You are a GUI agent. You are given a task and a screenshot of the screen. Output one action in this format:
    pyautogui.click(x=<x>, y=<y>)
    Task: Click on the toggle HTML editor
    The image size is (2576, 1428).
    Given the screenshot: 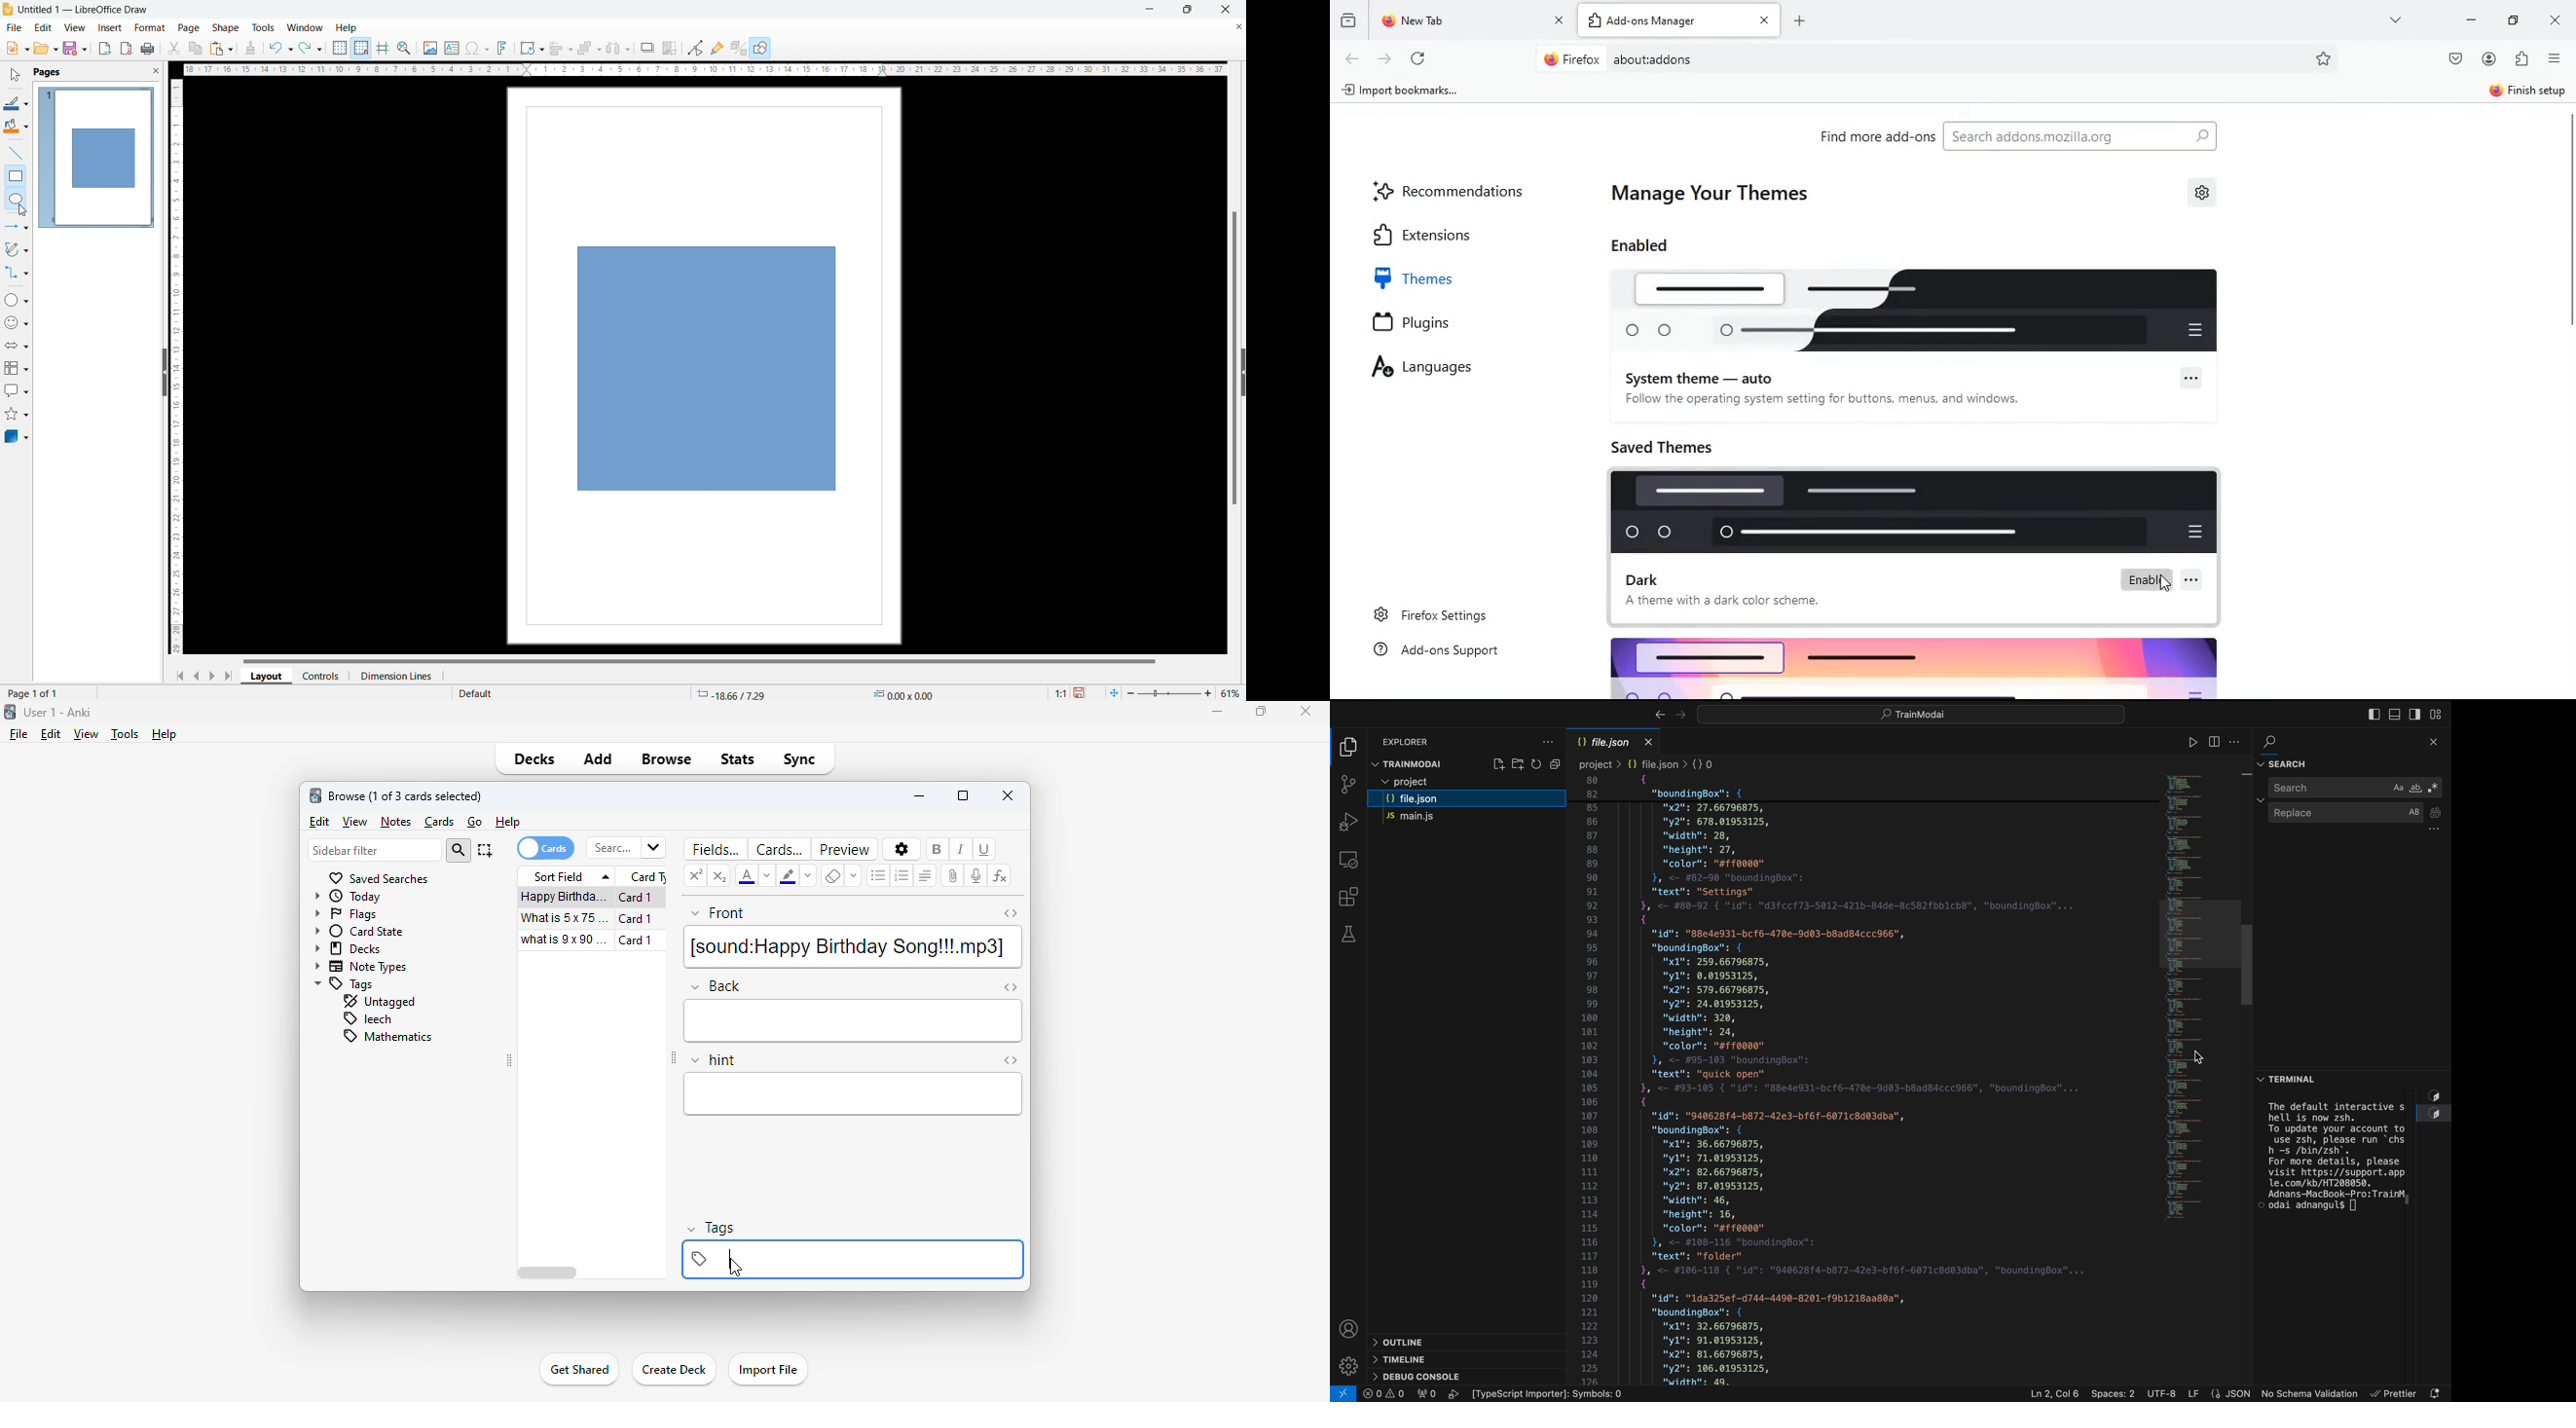 What is the action you would take?
    pyautogui.click(x=1011, y=988)
    